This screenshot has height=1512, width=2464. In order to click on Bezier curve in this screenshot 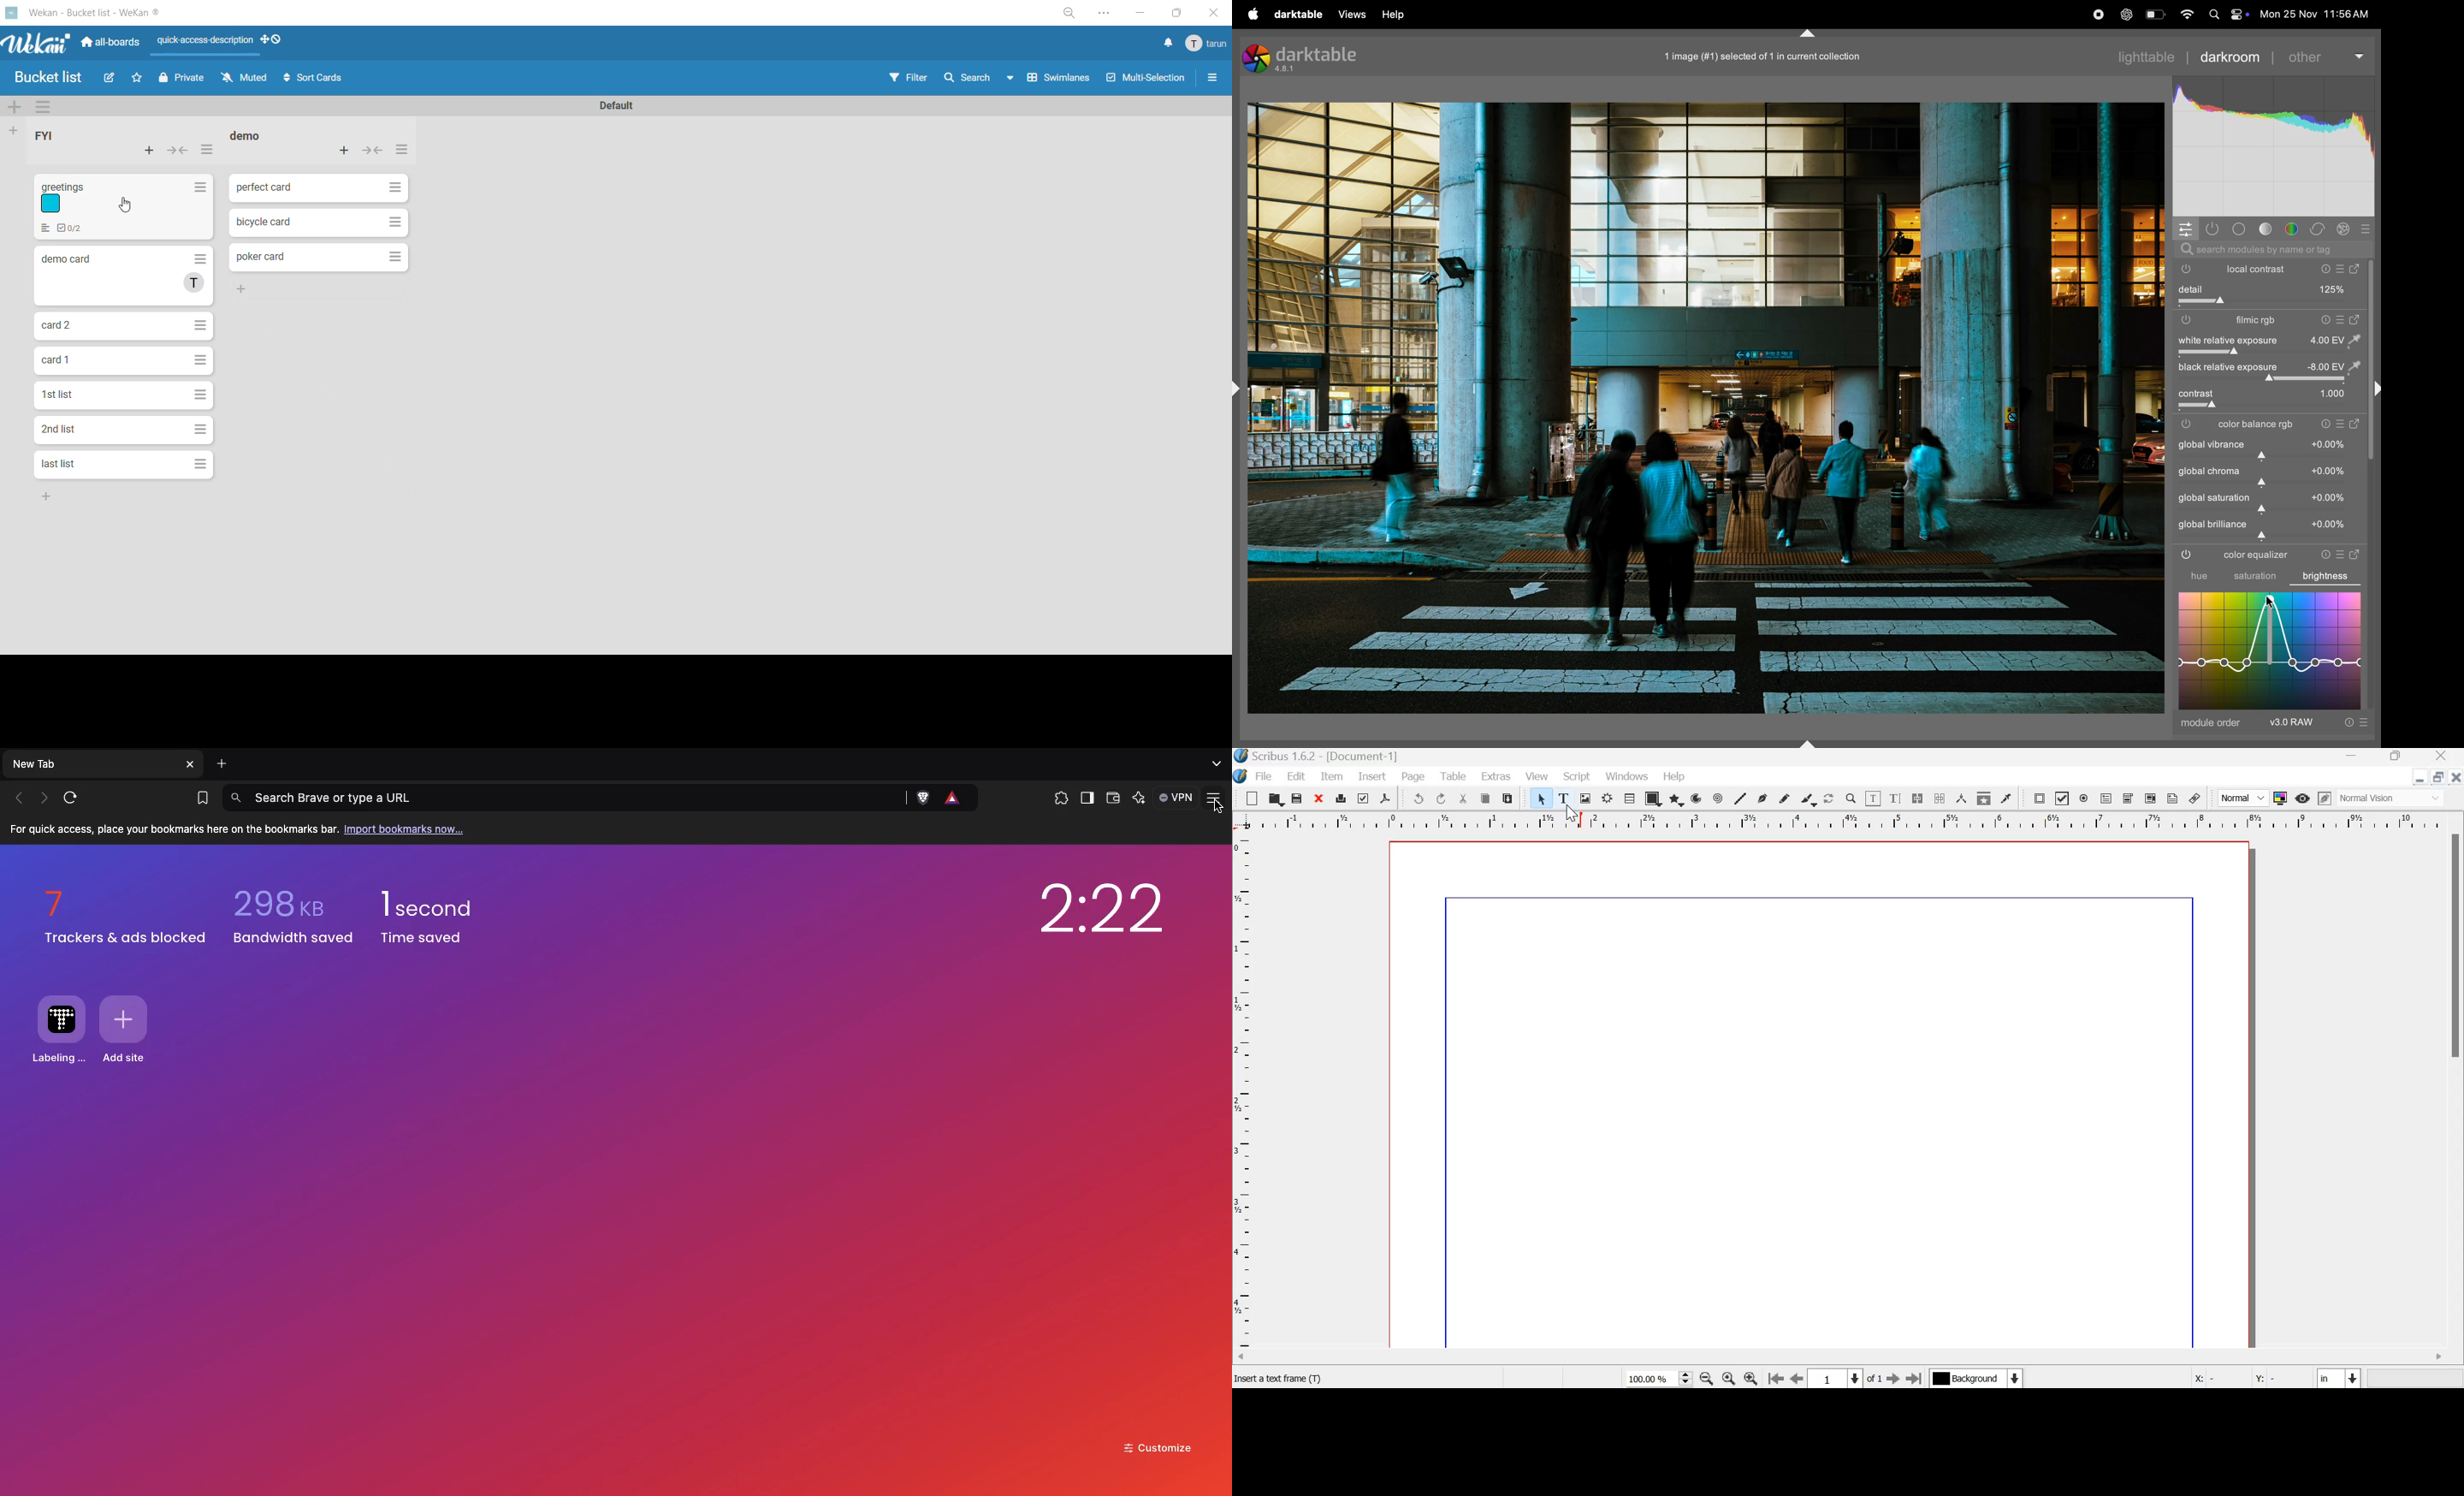, I will do `click(1762, 798)`.